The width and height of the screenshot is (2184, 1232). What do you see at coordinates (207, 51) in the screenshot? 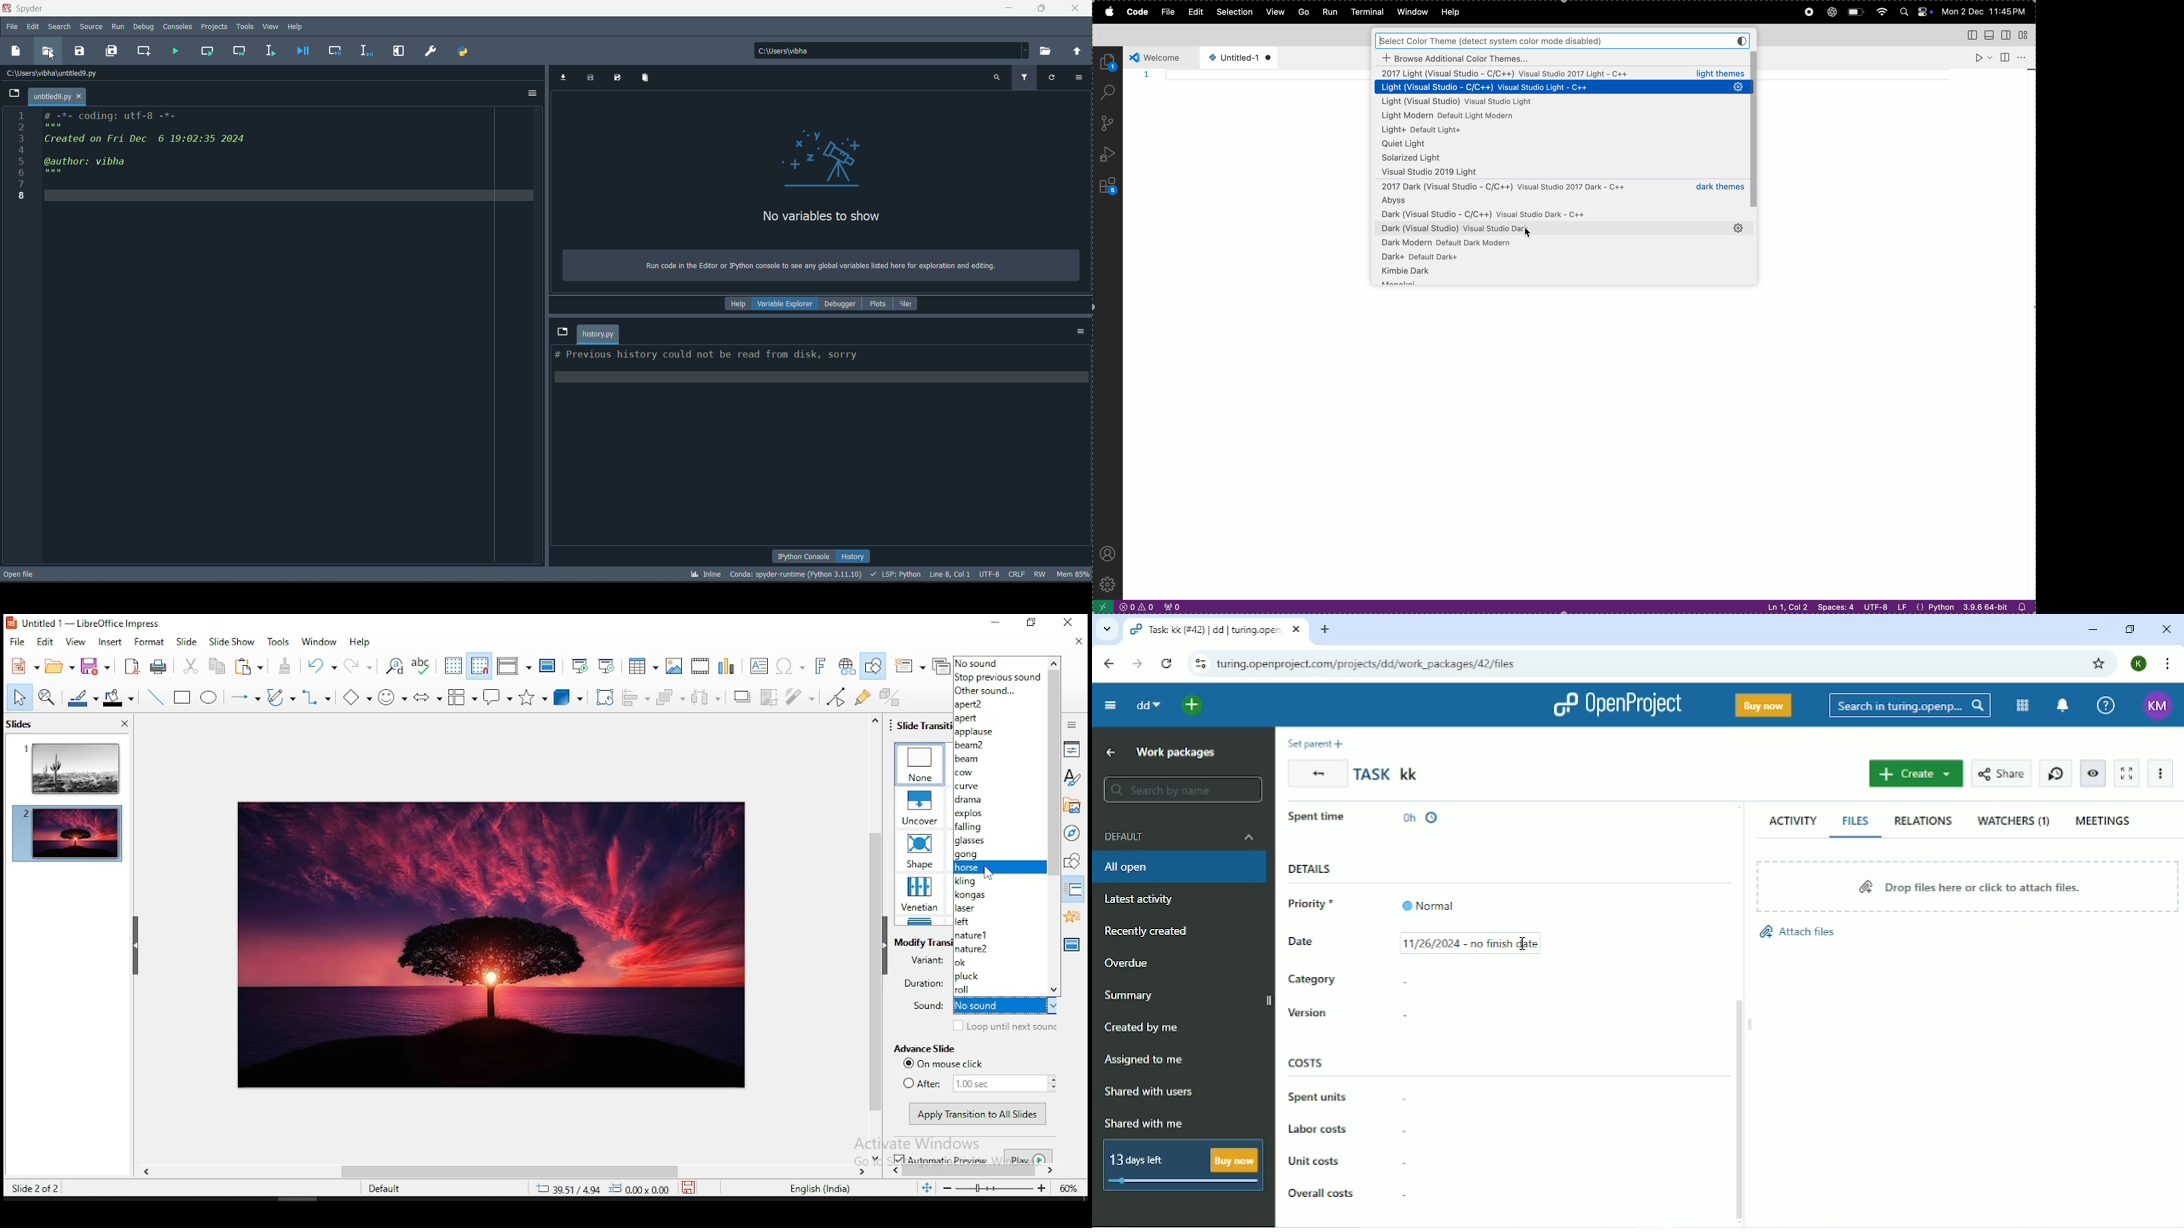
I see `run current cell` at bounding box center [207, 51].